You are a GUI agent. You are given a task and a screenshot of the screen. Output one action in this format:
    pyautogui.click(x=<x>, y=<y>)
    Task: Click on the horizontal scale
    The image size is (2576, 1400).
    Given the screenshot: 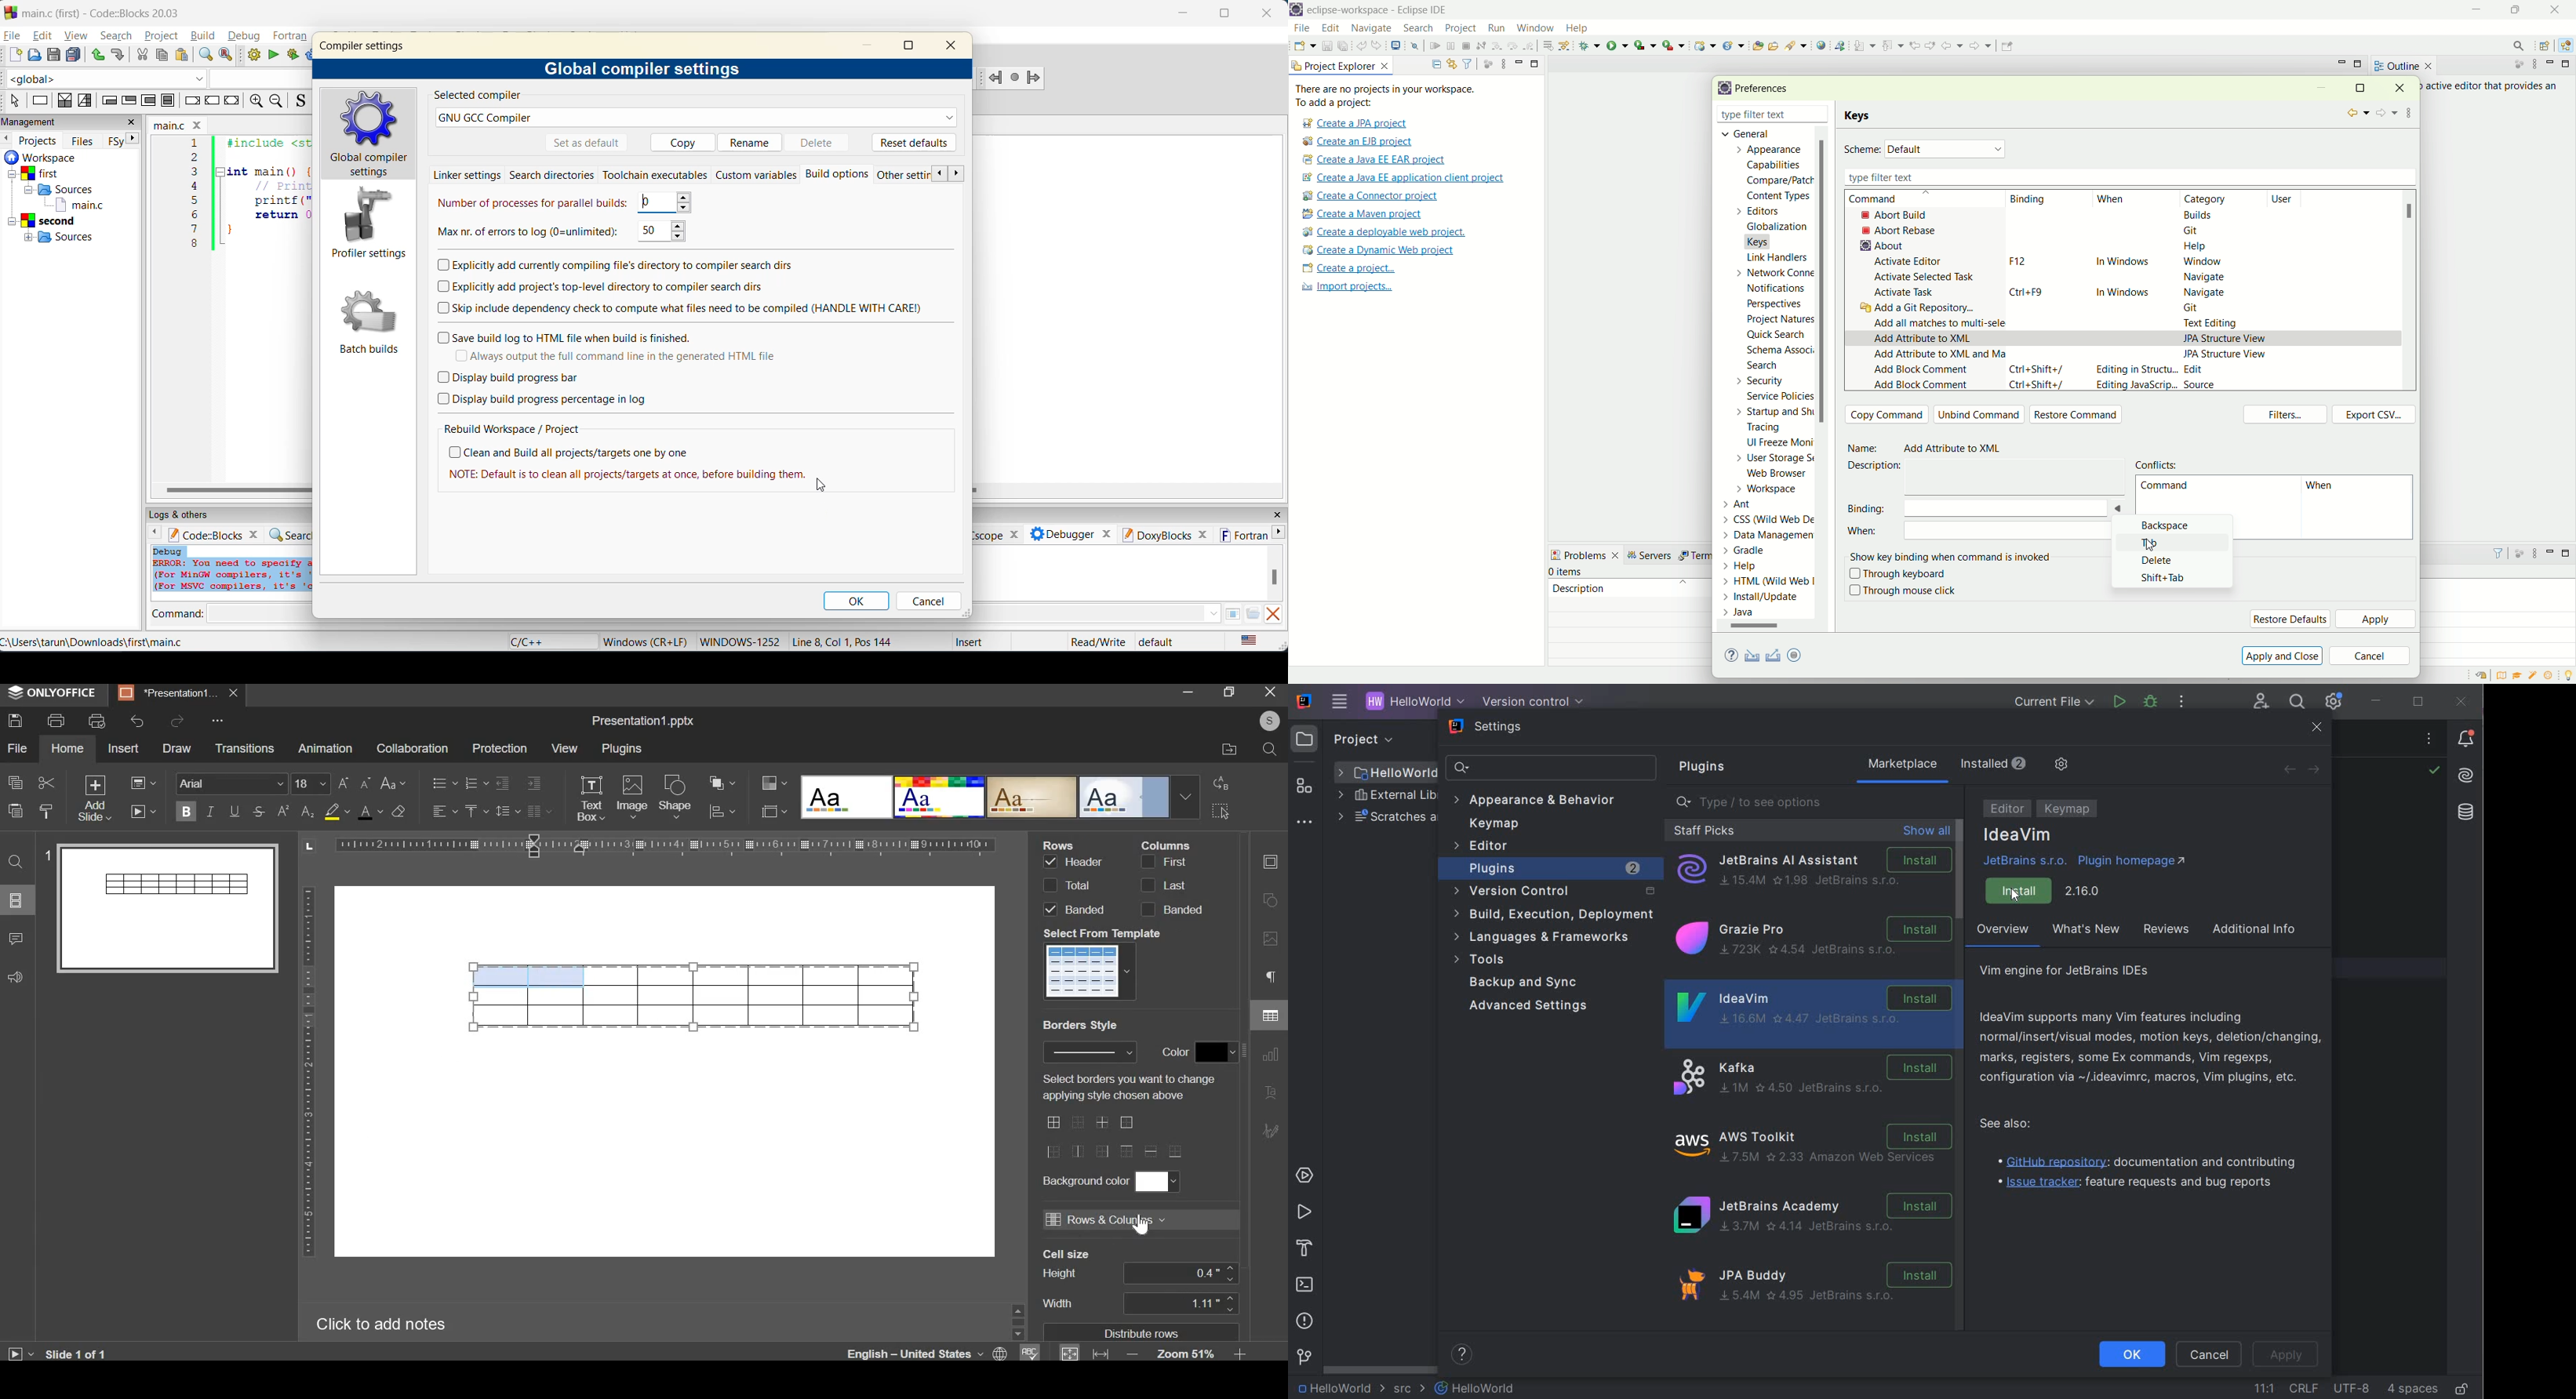 What is the action you would take?
    pyautogui.click(x=650, y=849)
    